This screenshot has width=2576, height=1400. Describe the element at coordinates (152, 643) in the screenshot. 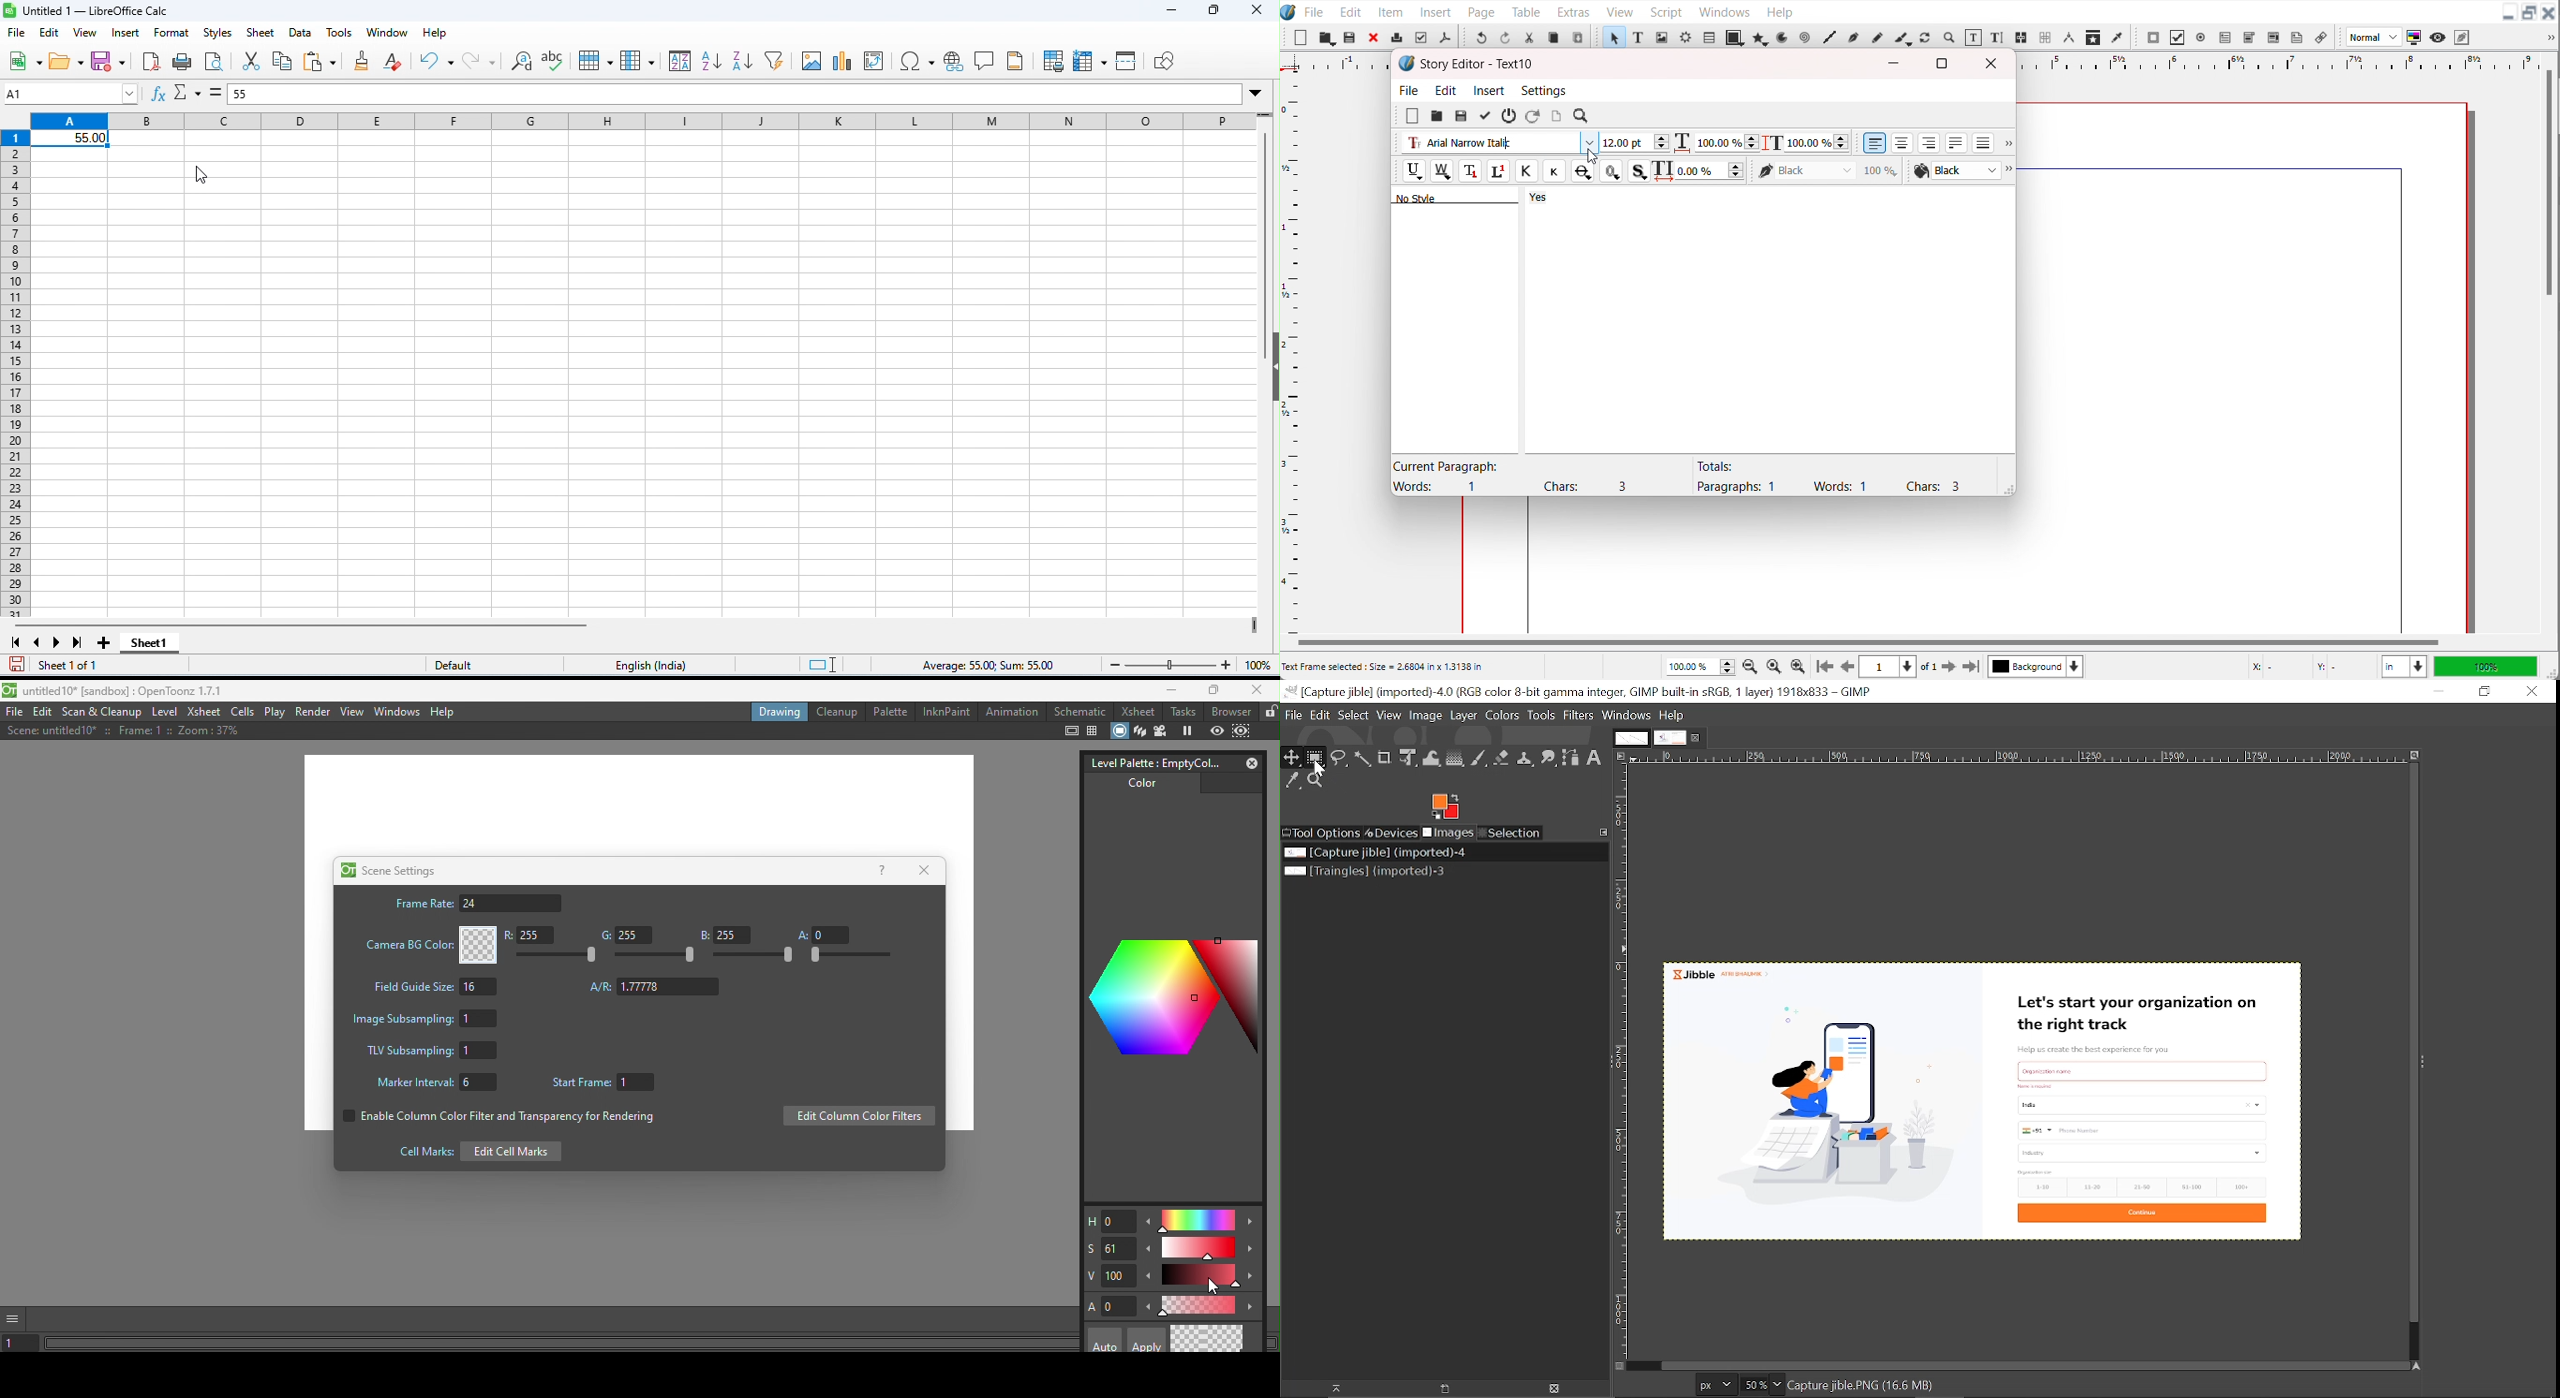

I see `sheet 1` at that location.